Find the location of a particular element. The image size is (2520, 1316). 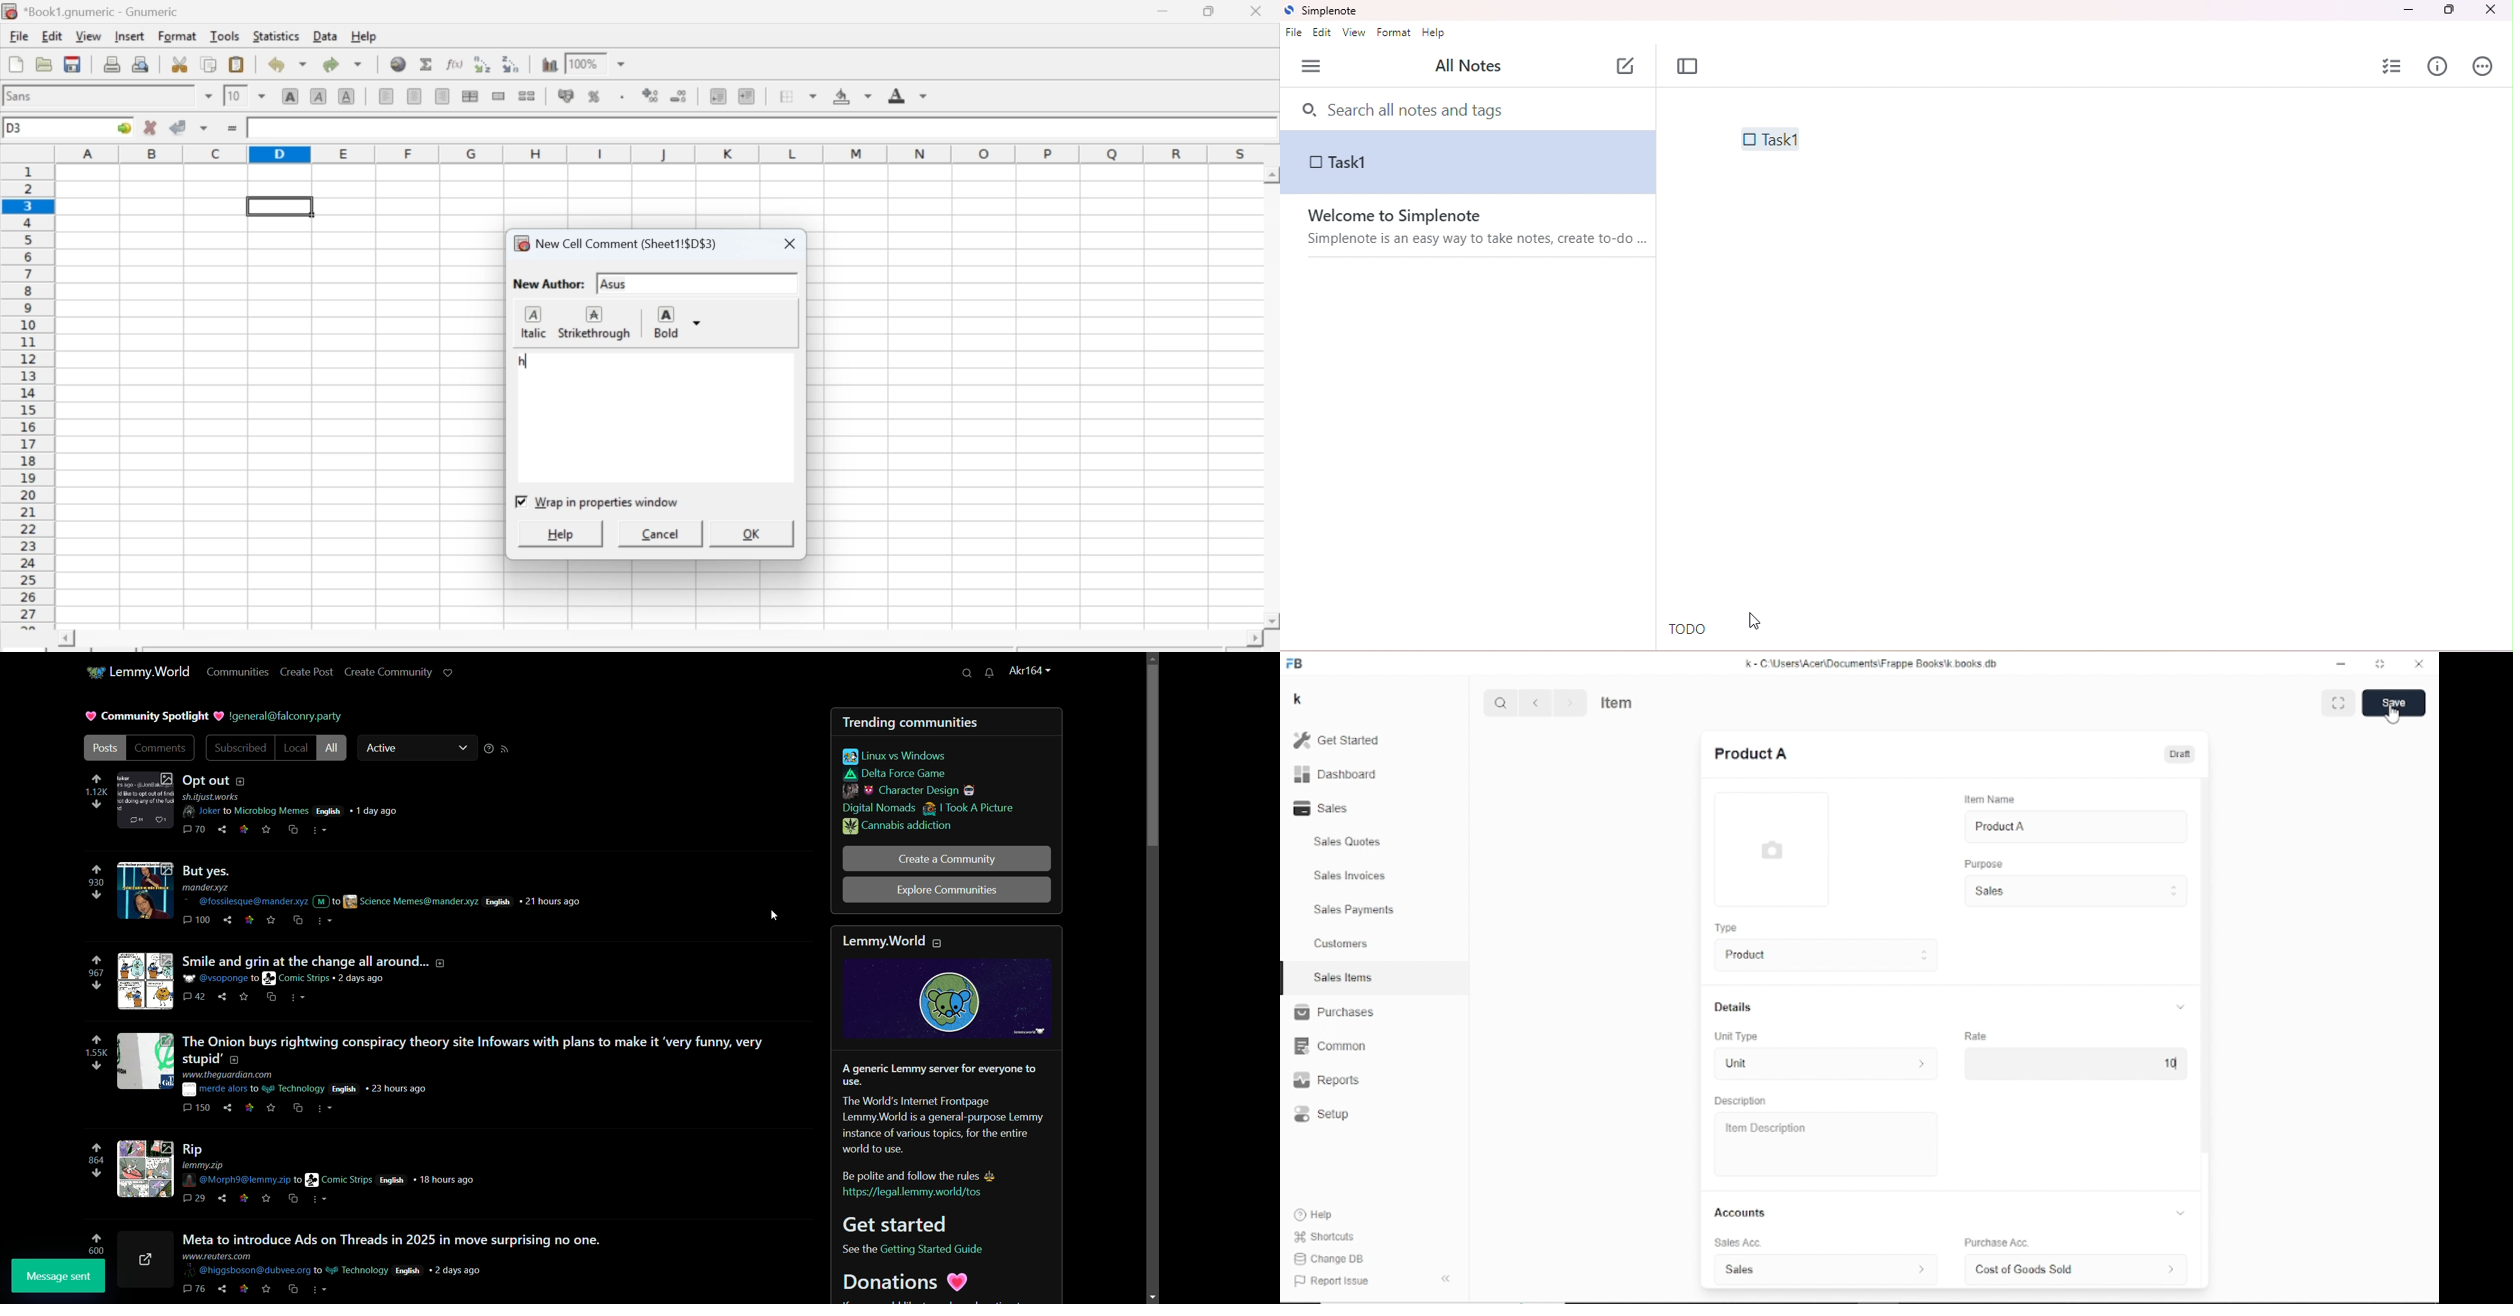

post is located at coordinates (103, 749).